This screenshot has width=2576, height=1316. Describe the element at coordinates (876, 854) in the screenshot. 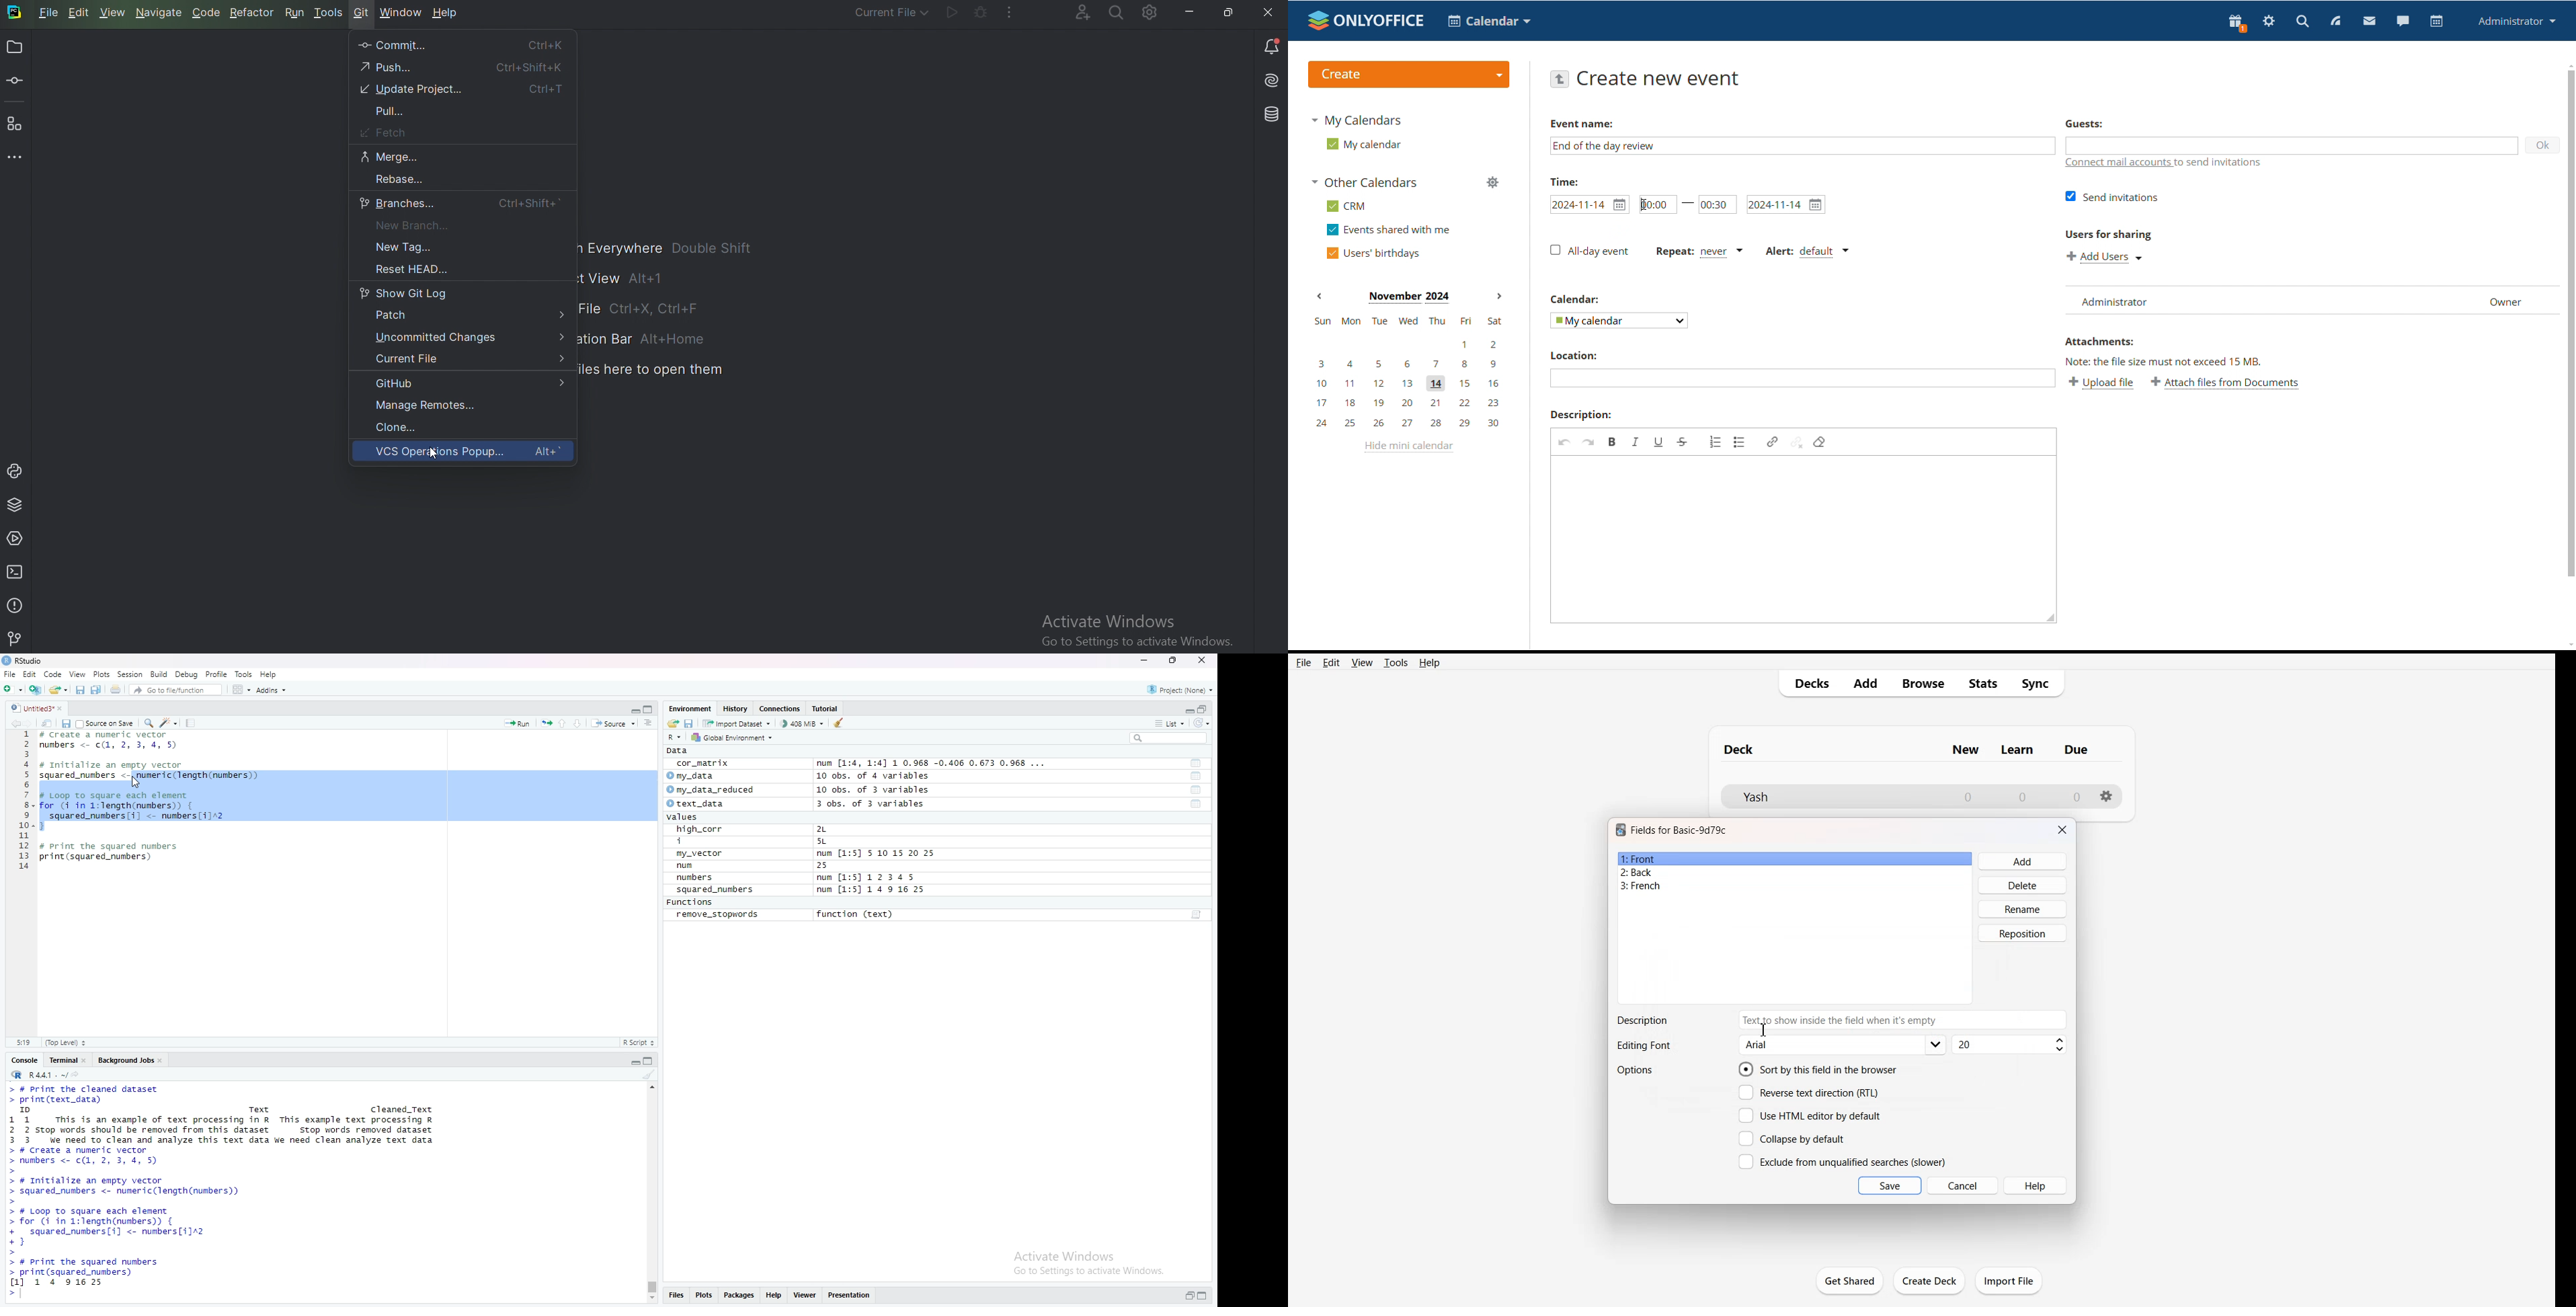

I see `num [1:5] S 10 15 20 25` at that location.